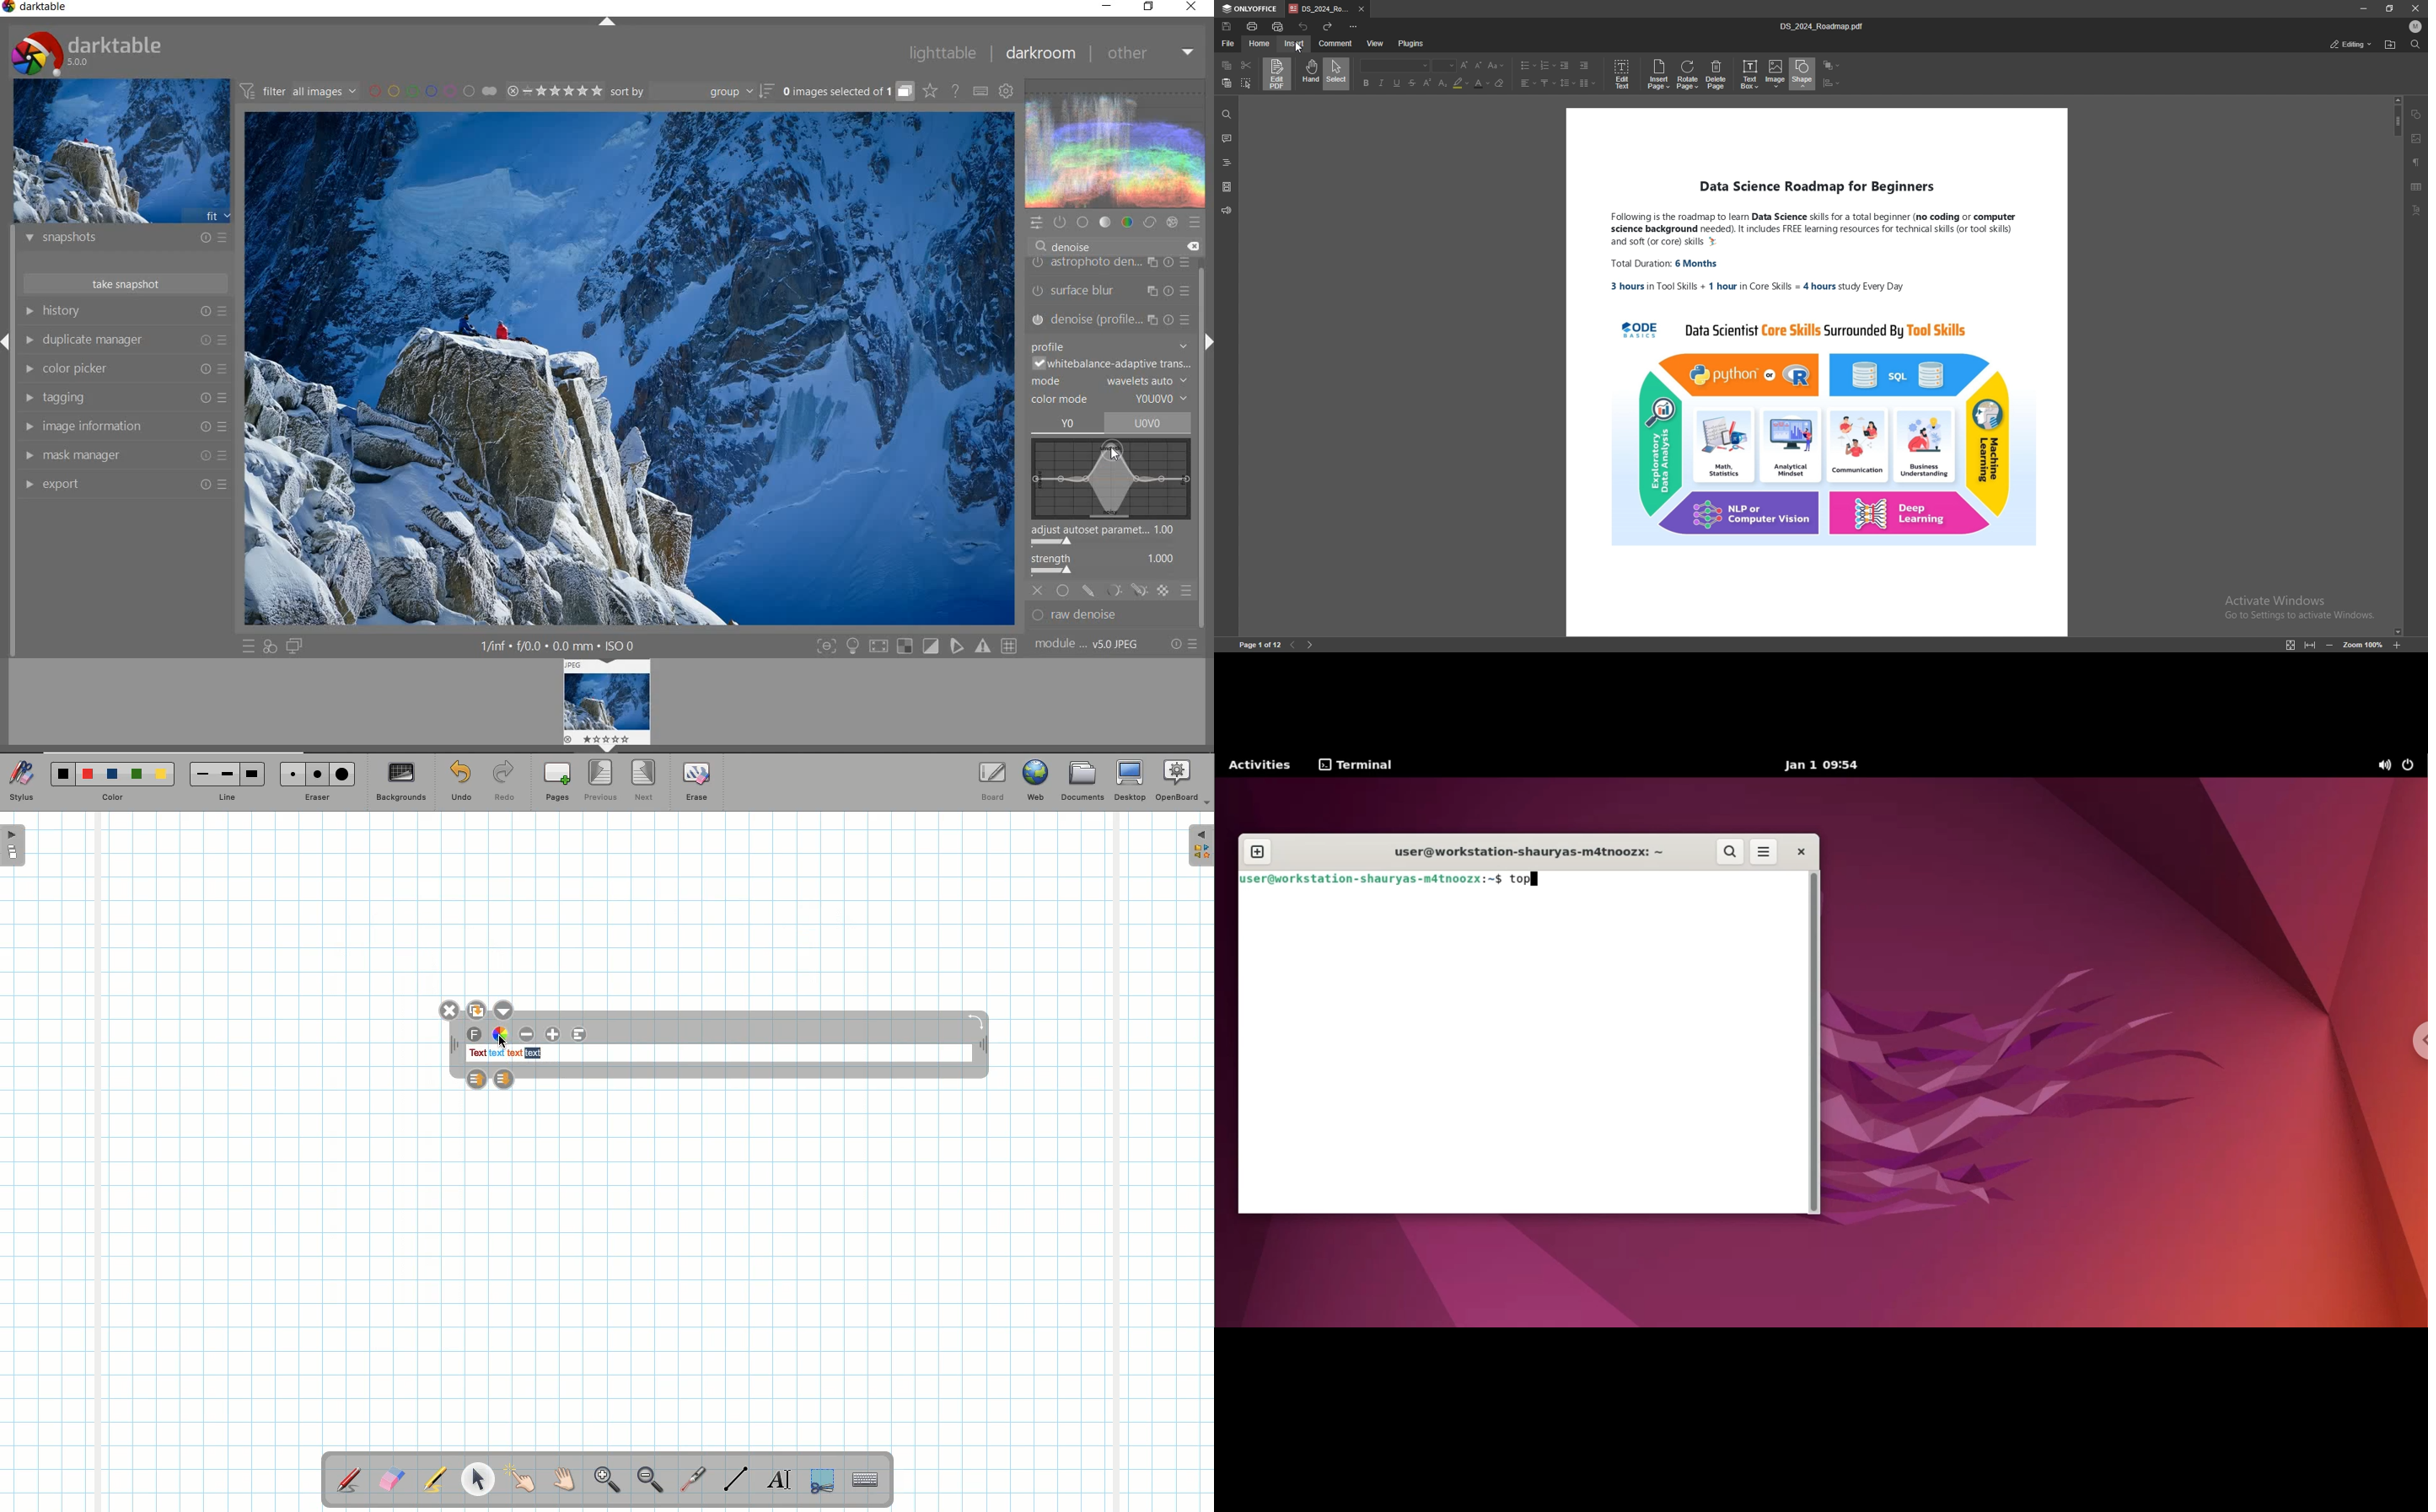 This screenshot has width=2436, height=1512. I want to click on decrease indent, so click(1566, 65).